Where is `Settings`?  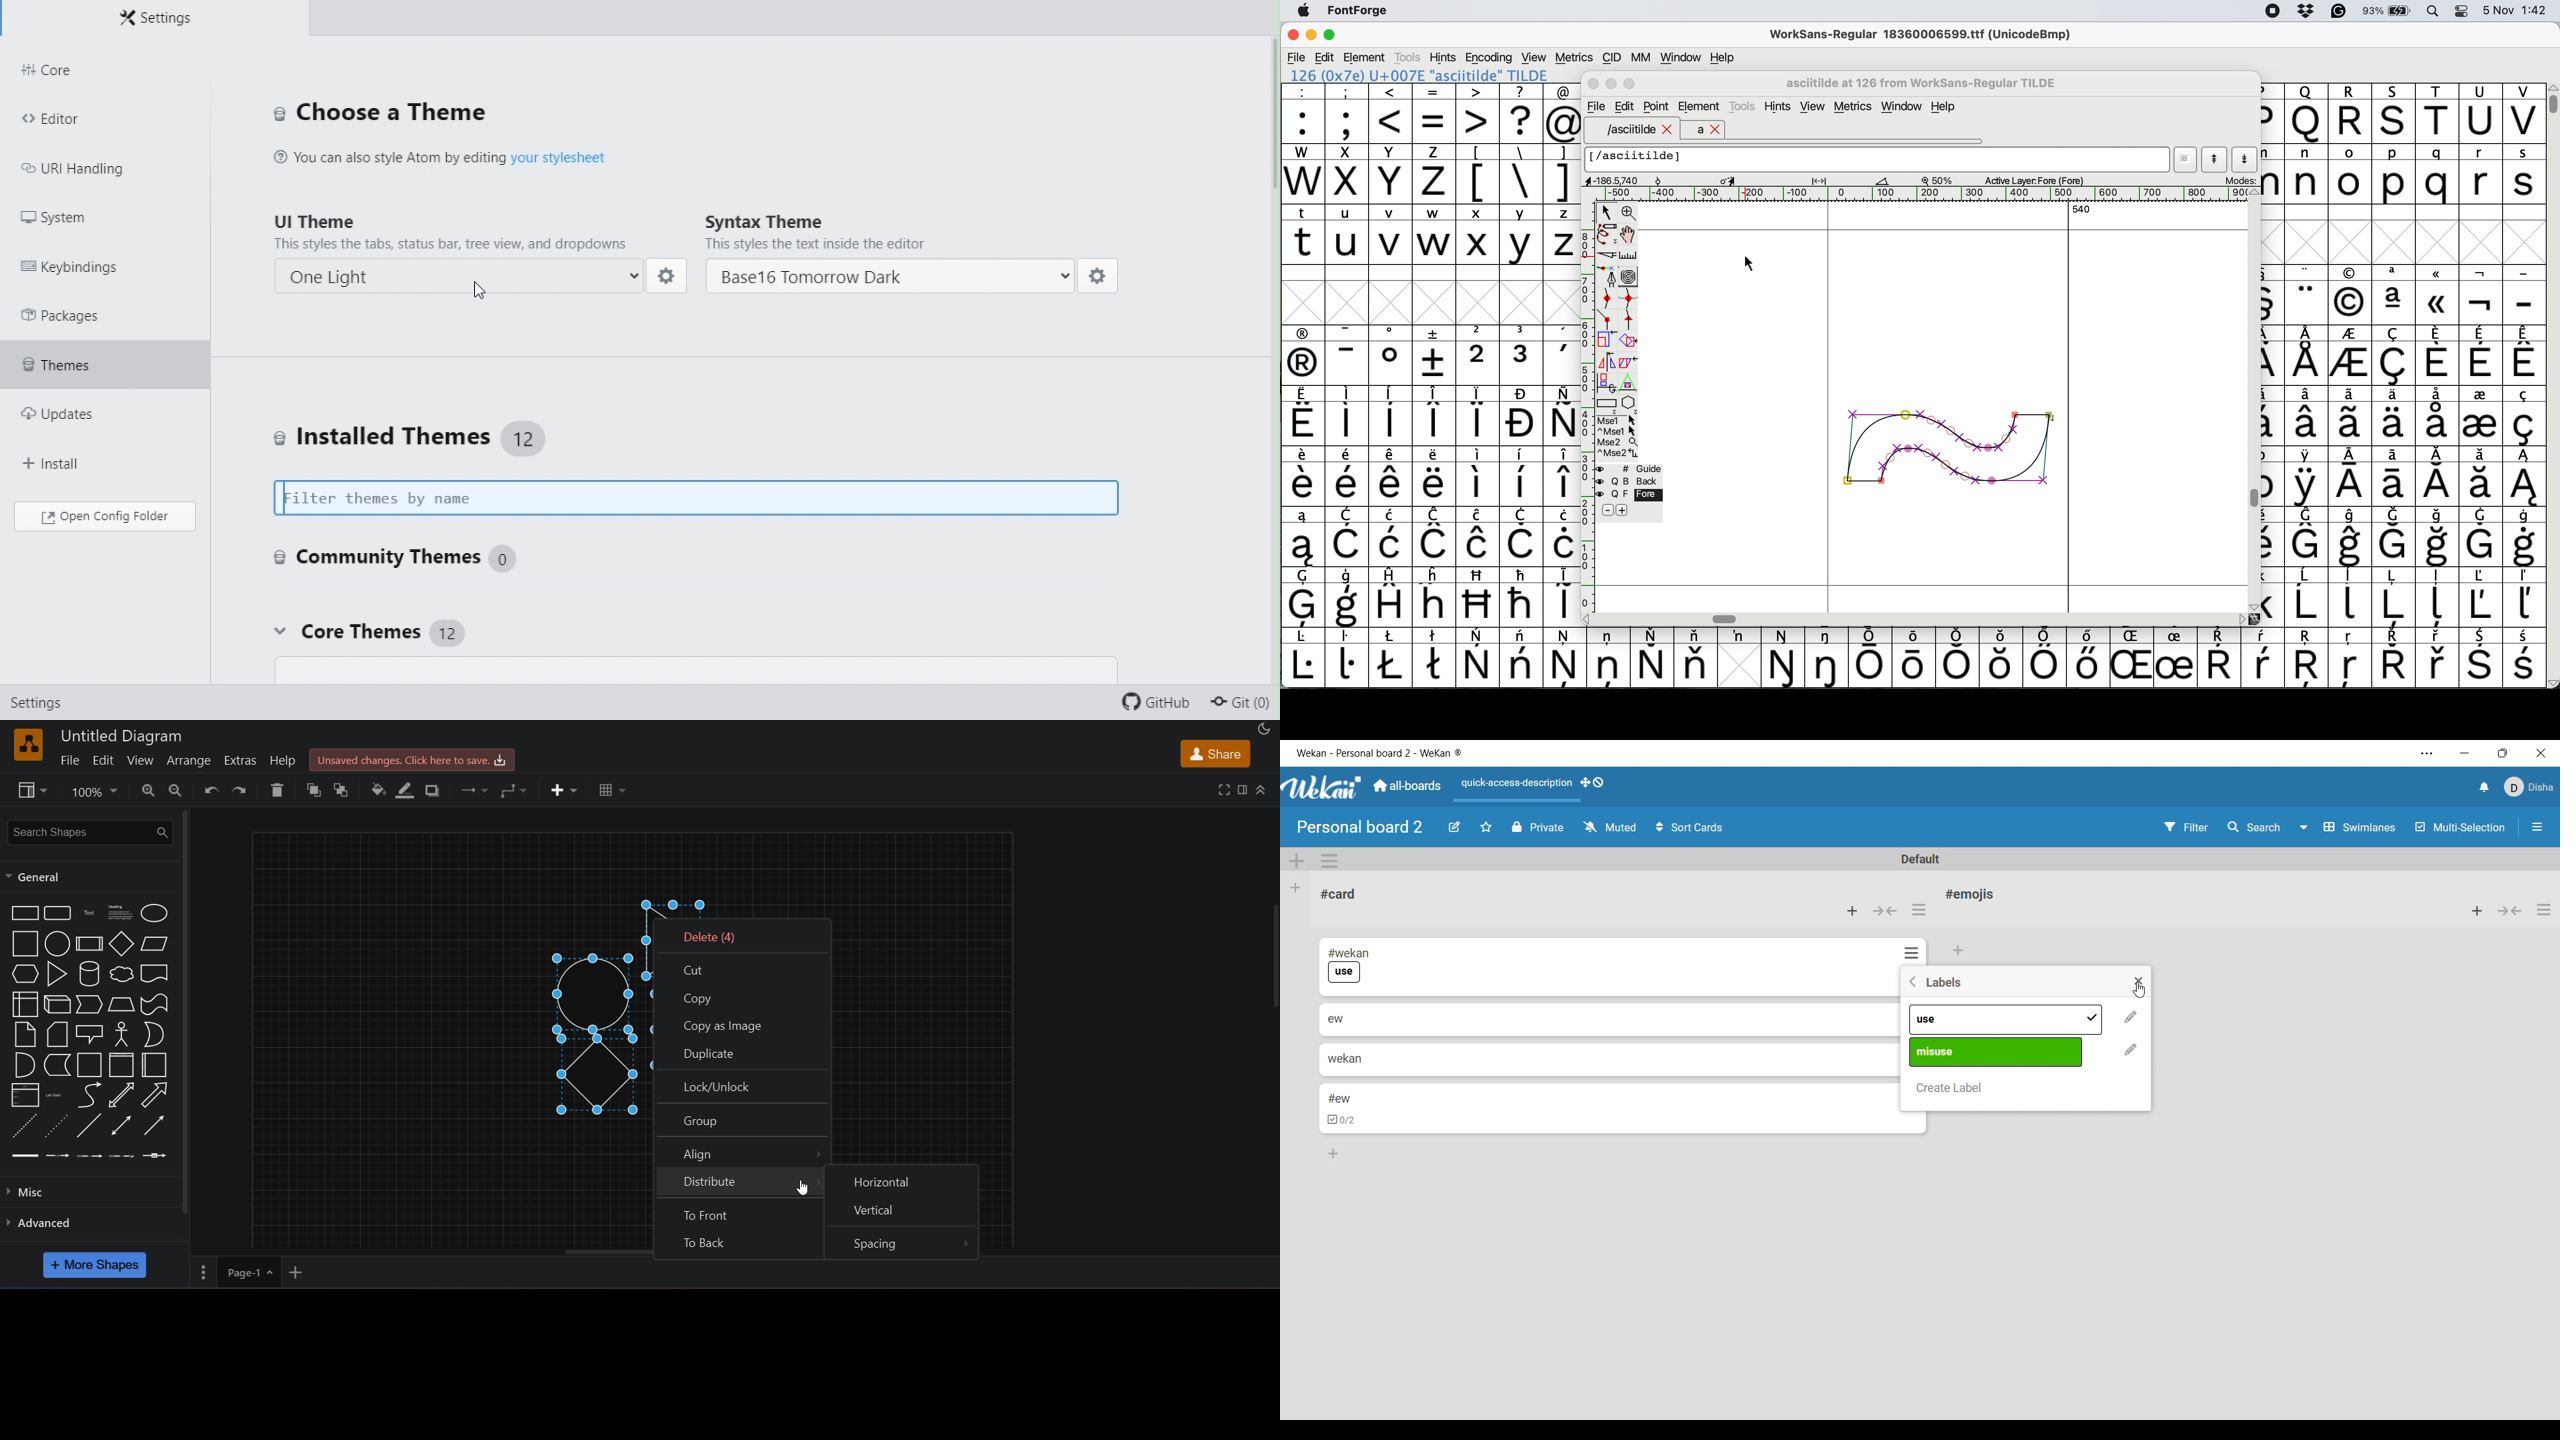 Settings is located at coordinates (154, 18).